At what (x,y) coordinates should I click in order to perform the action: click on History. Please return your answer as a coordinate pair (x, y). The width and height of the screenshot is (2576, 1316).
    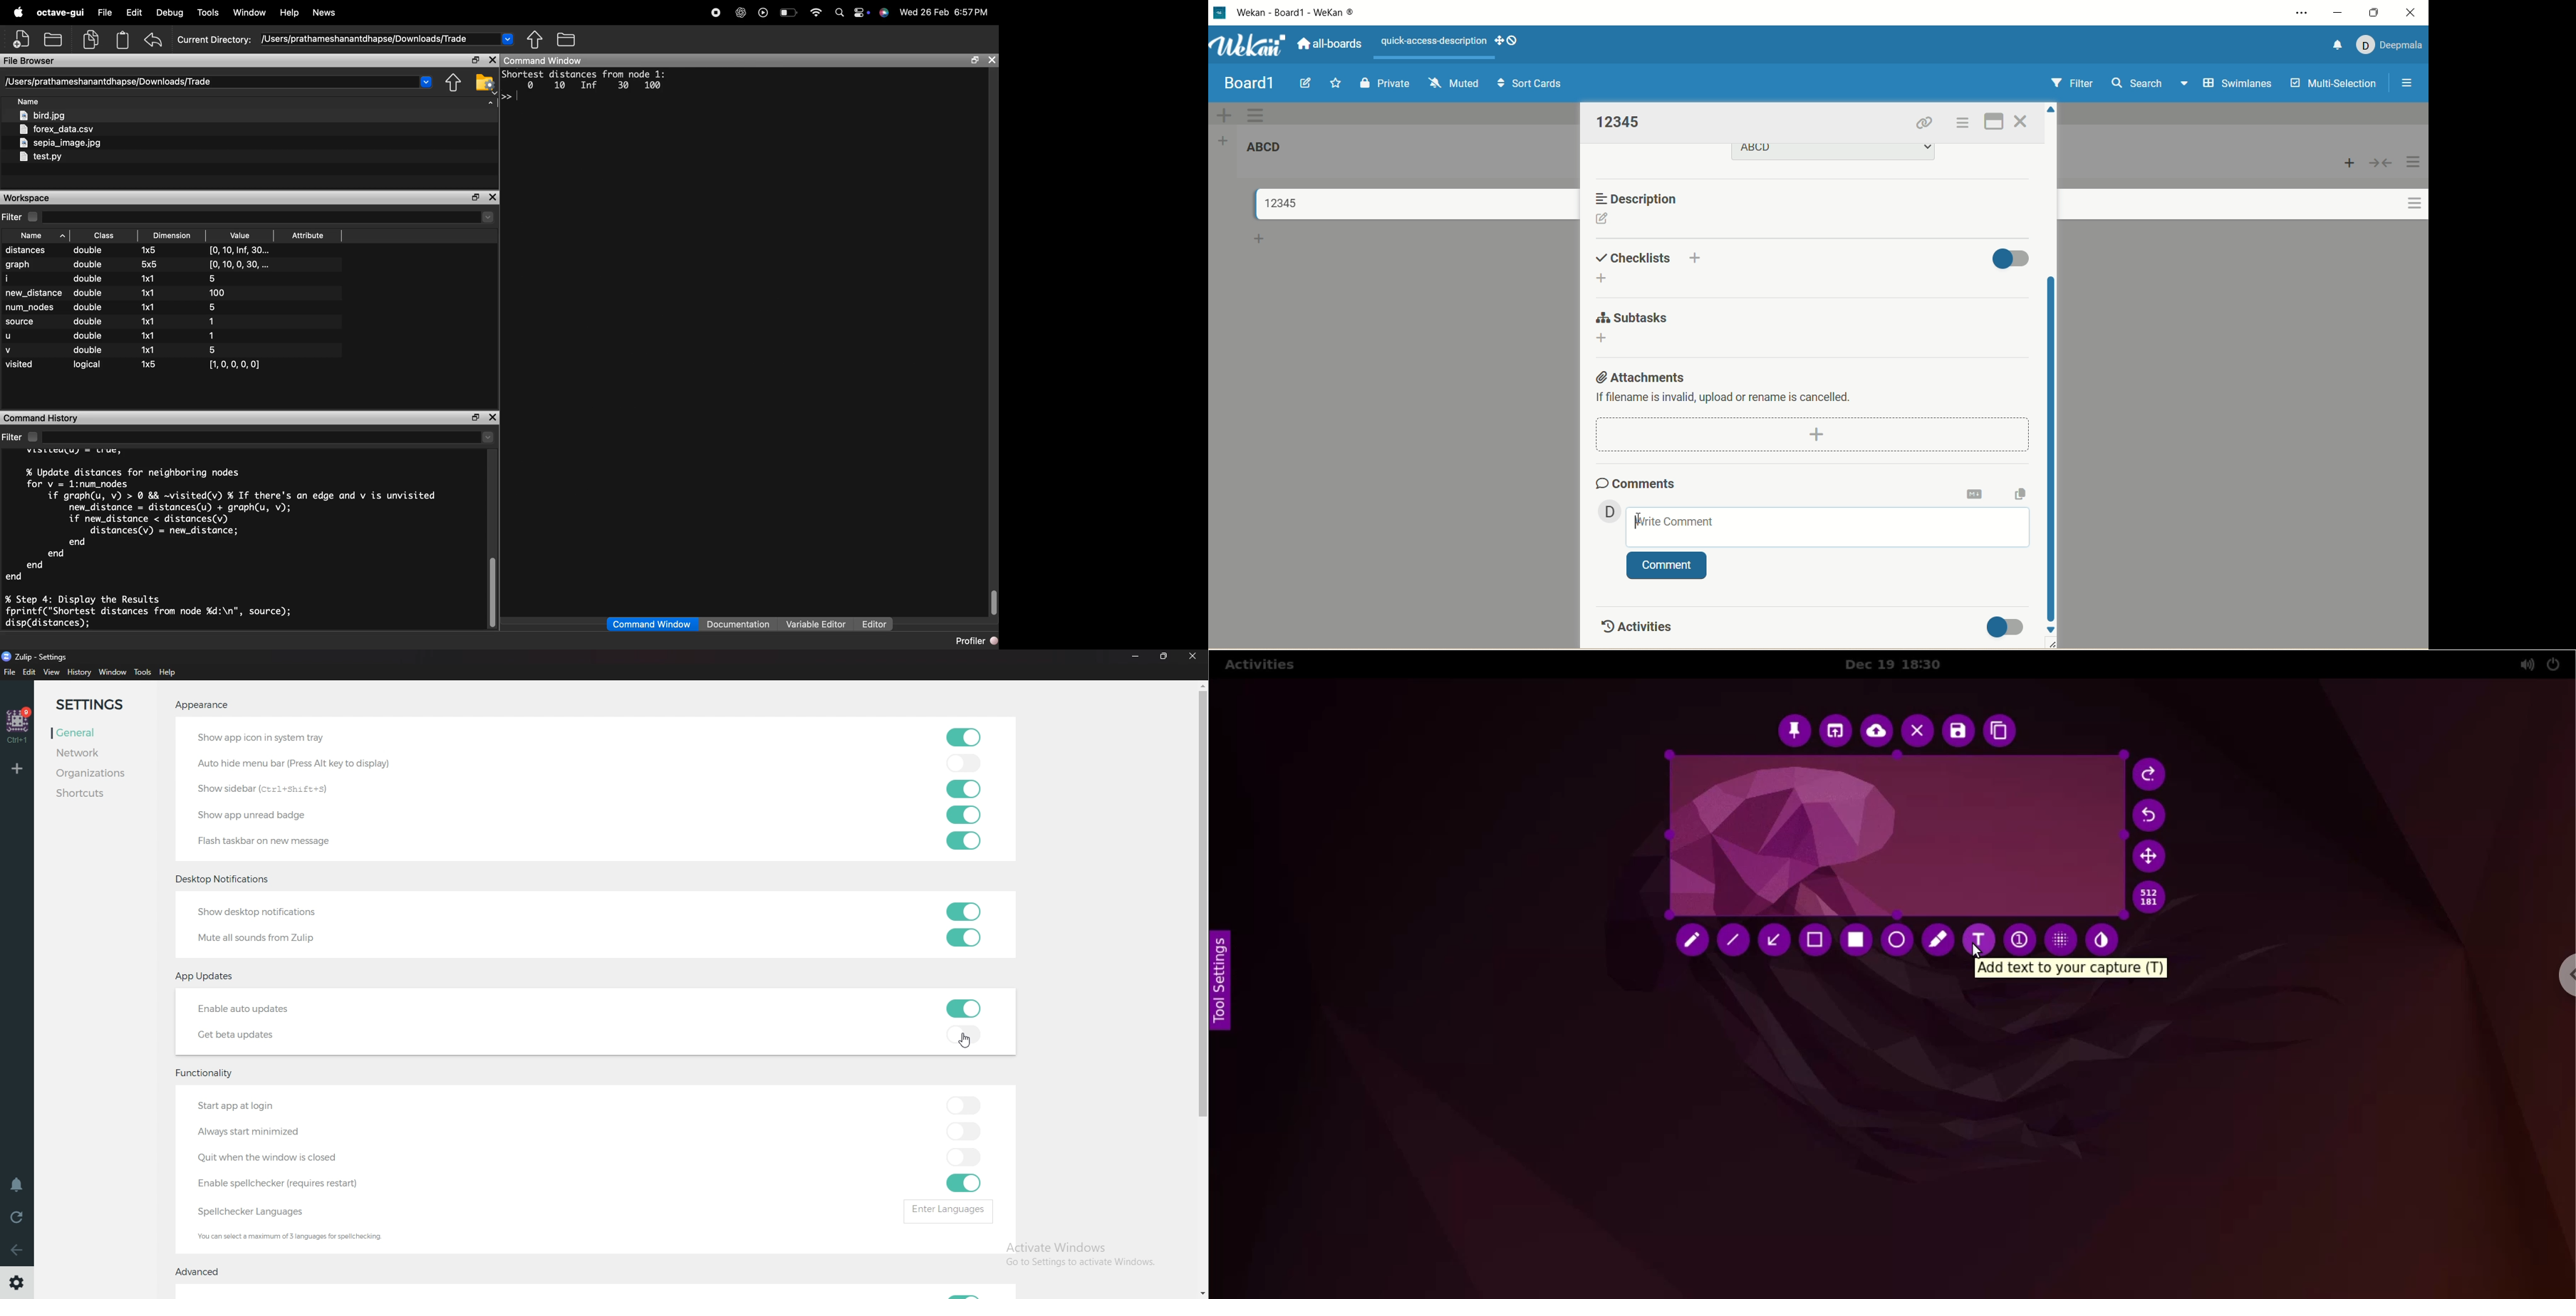
    Looking at the image, I should click on (80, 674).